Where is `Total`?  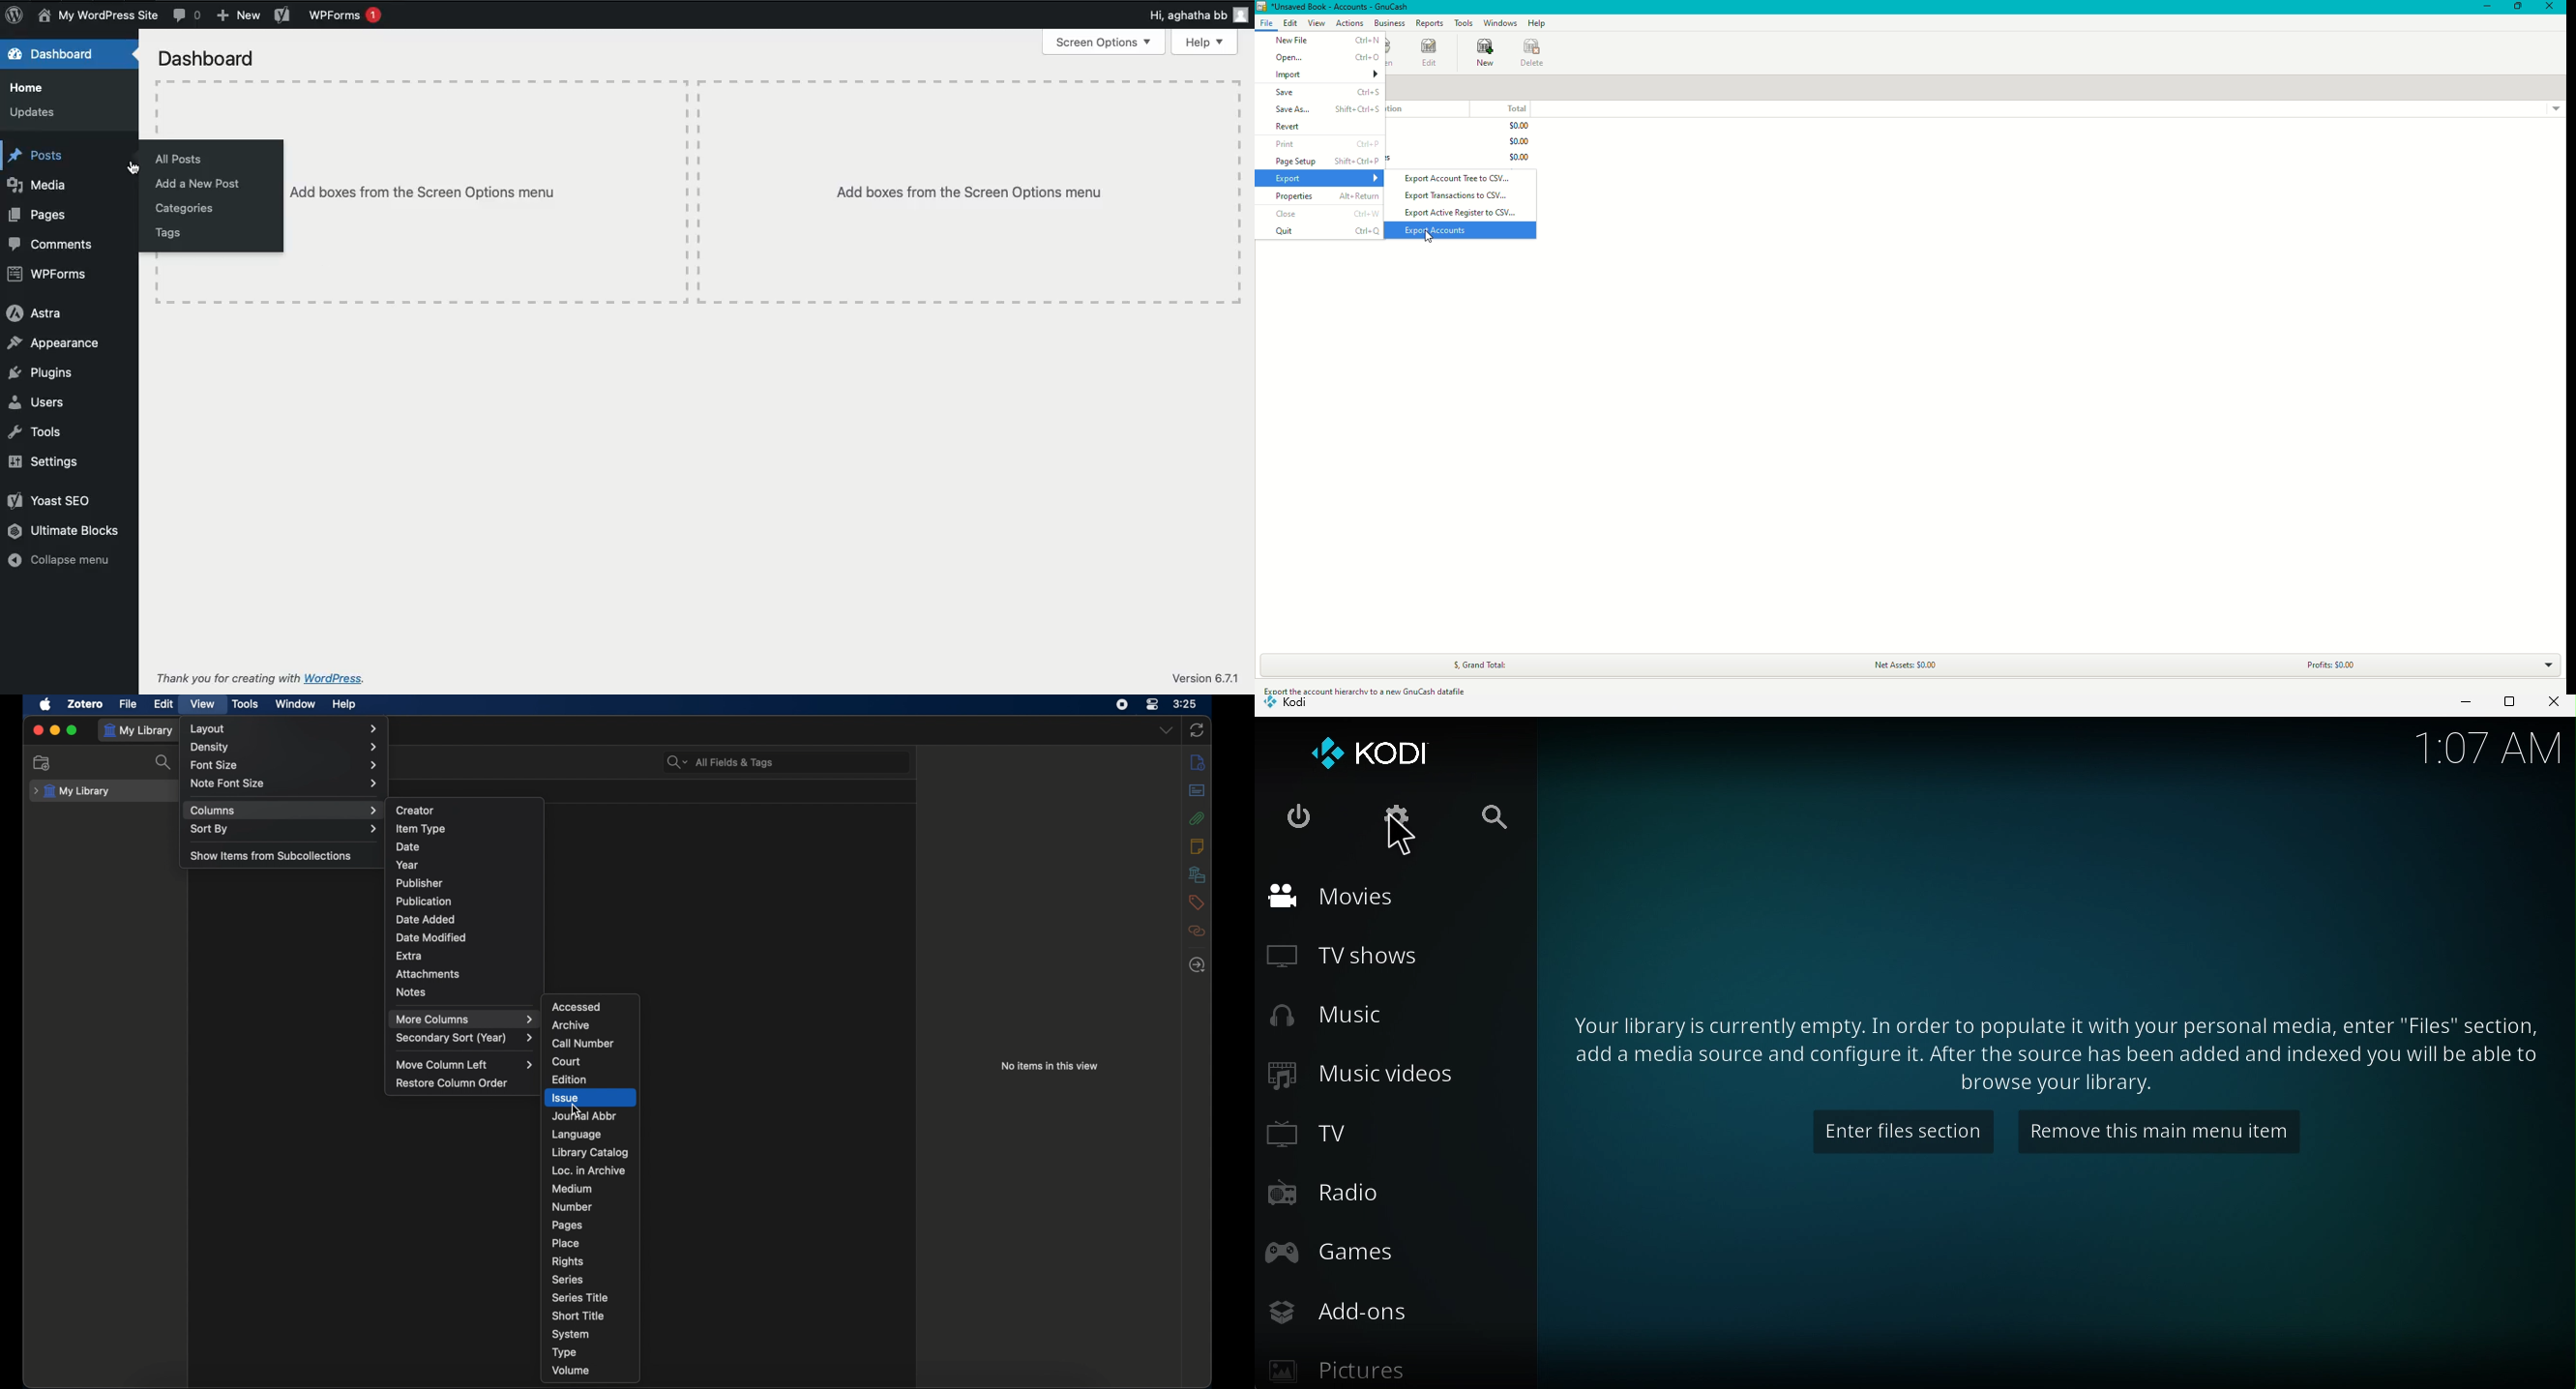
Total is located at coordinates (1510, 108).